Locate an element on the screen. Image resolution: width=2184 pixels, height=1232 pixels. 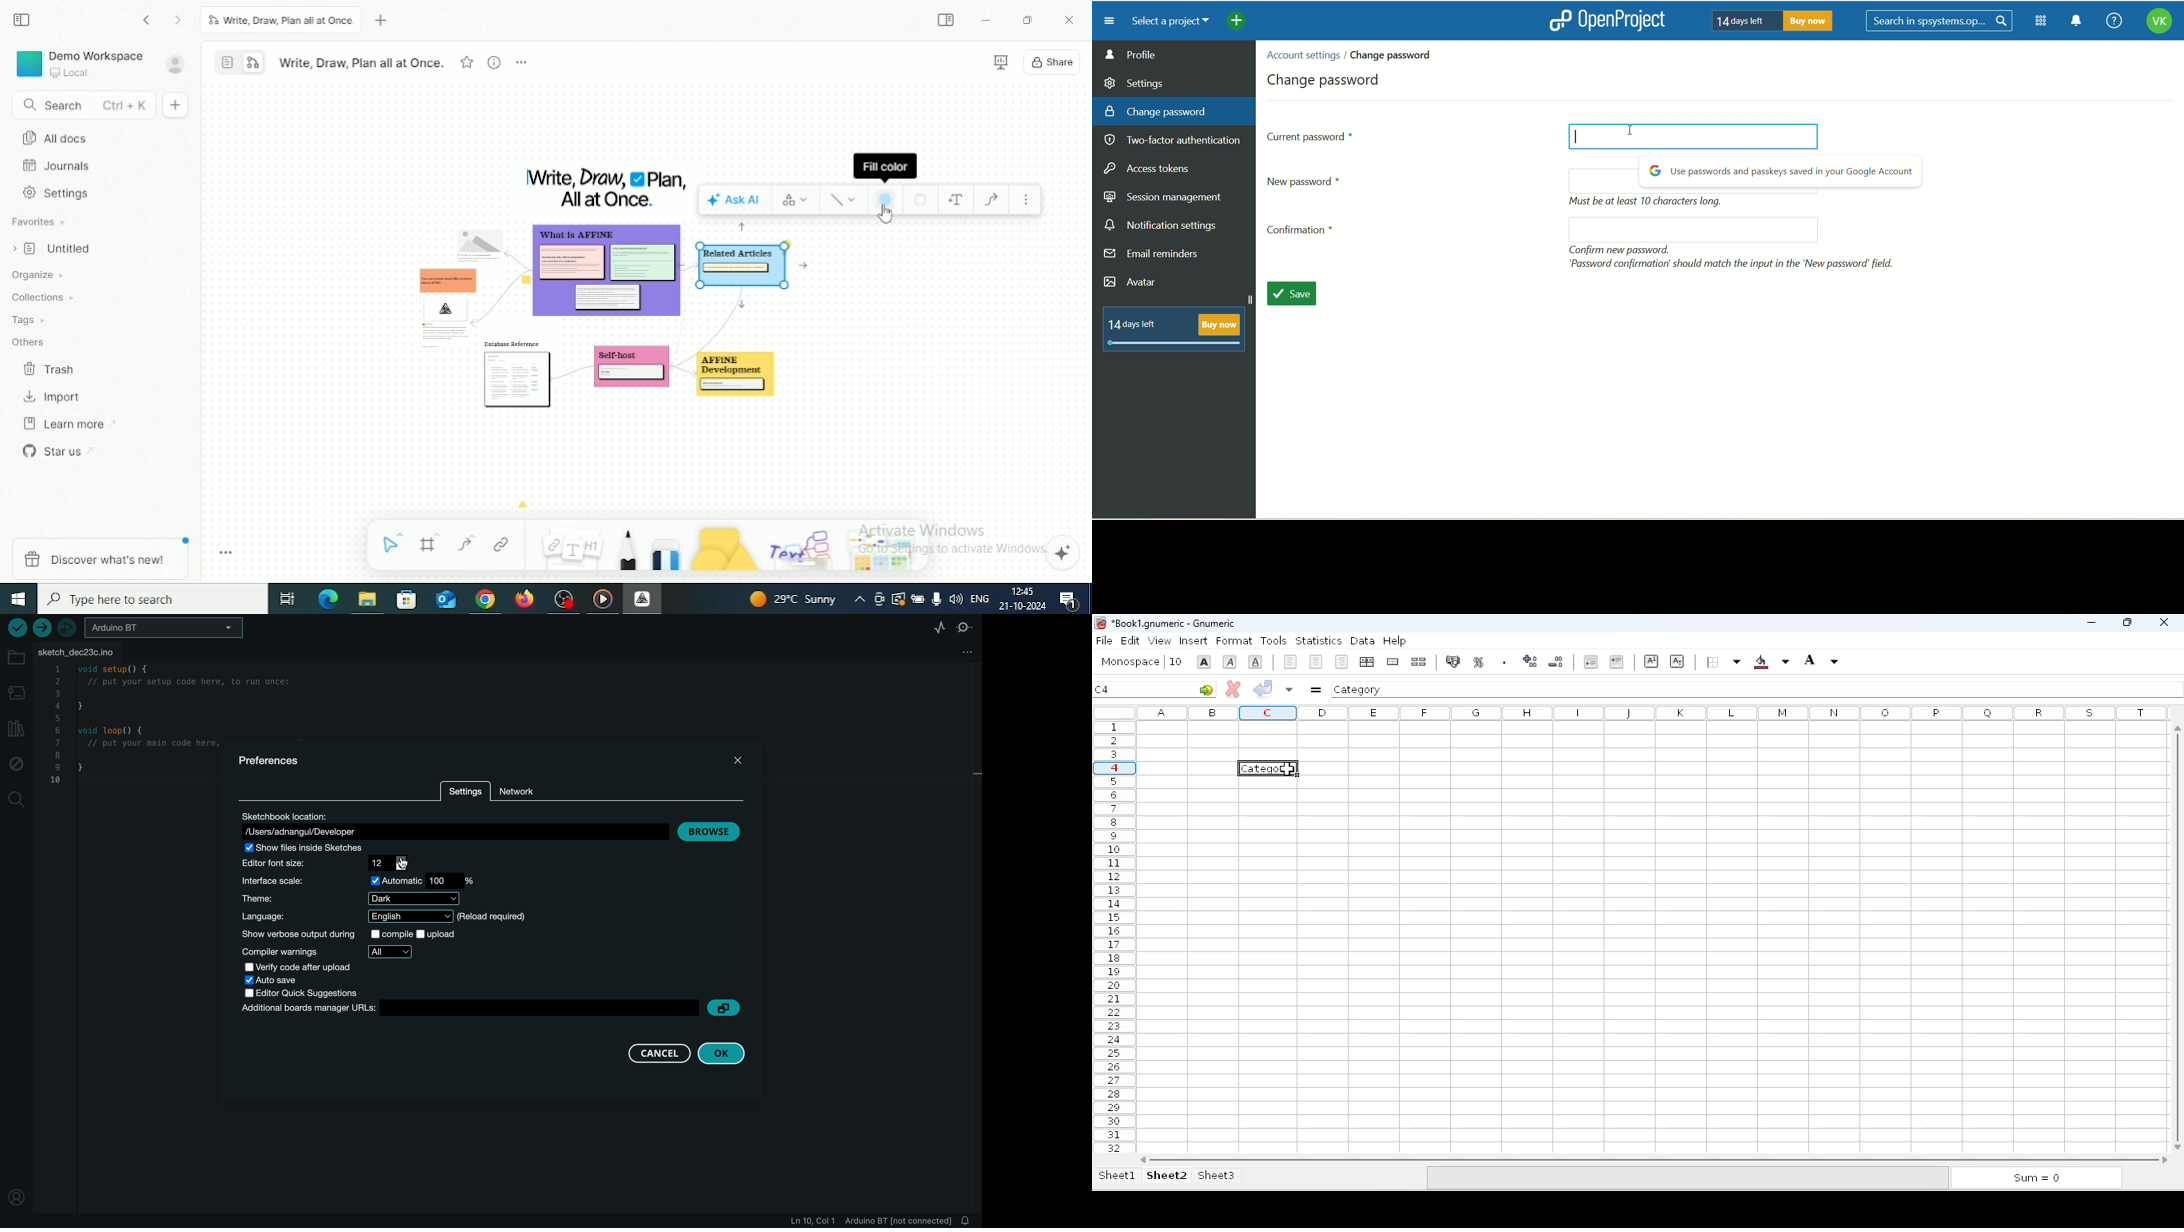
Task View is located at coordinates (287, 599).